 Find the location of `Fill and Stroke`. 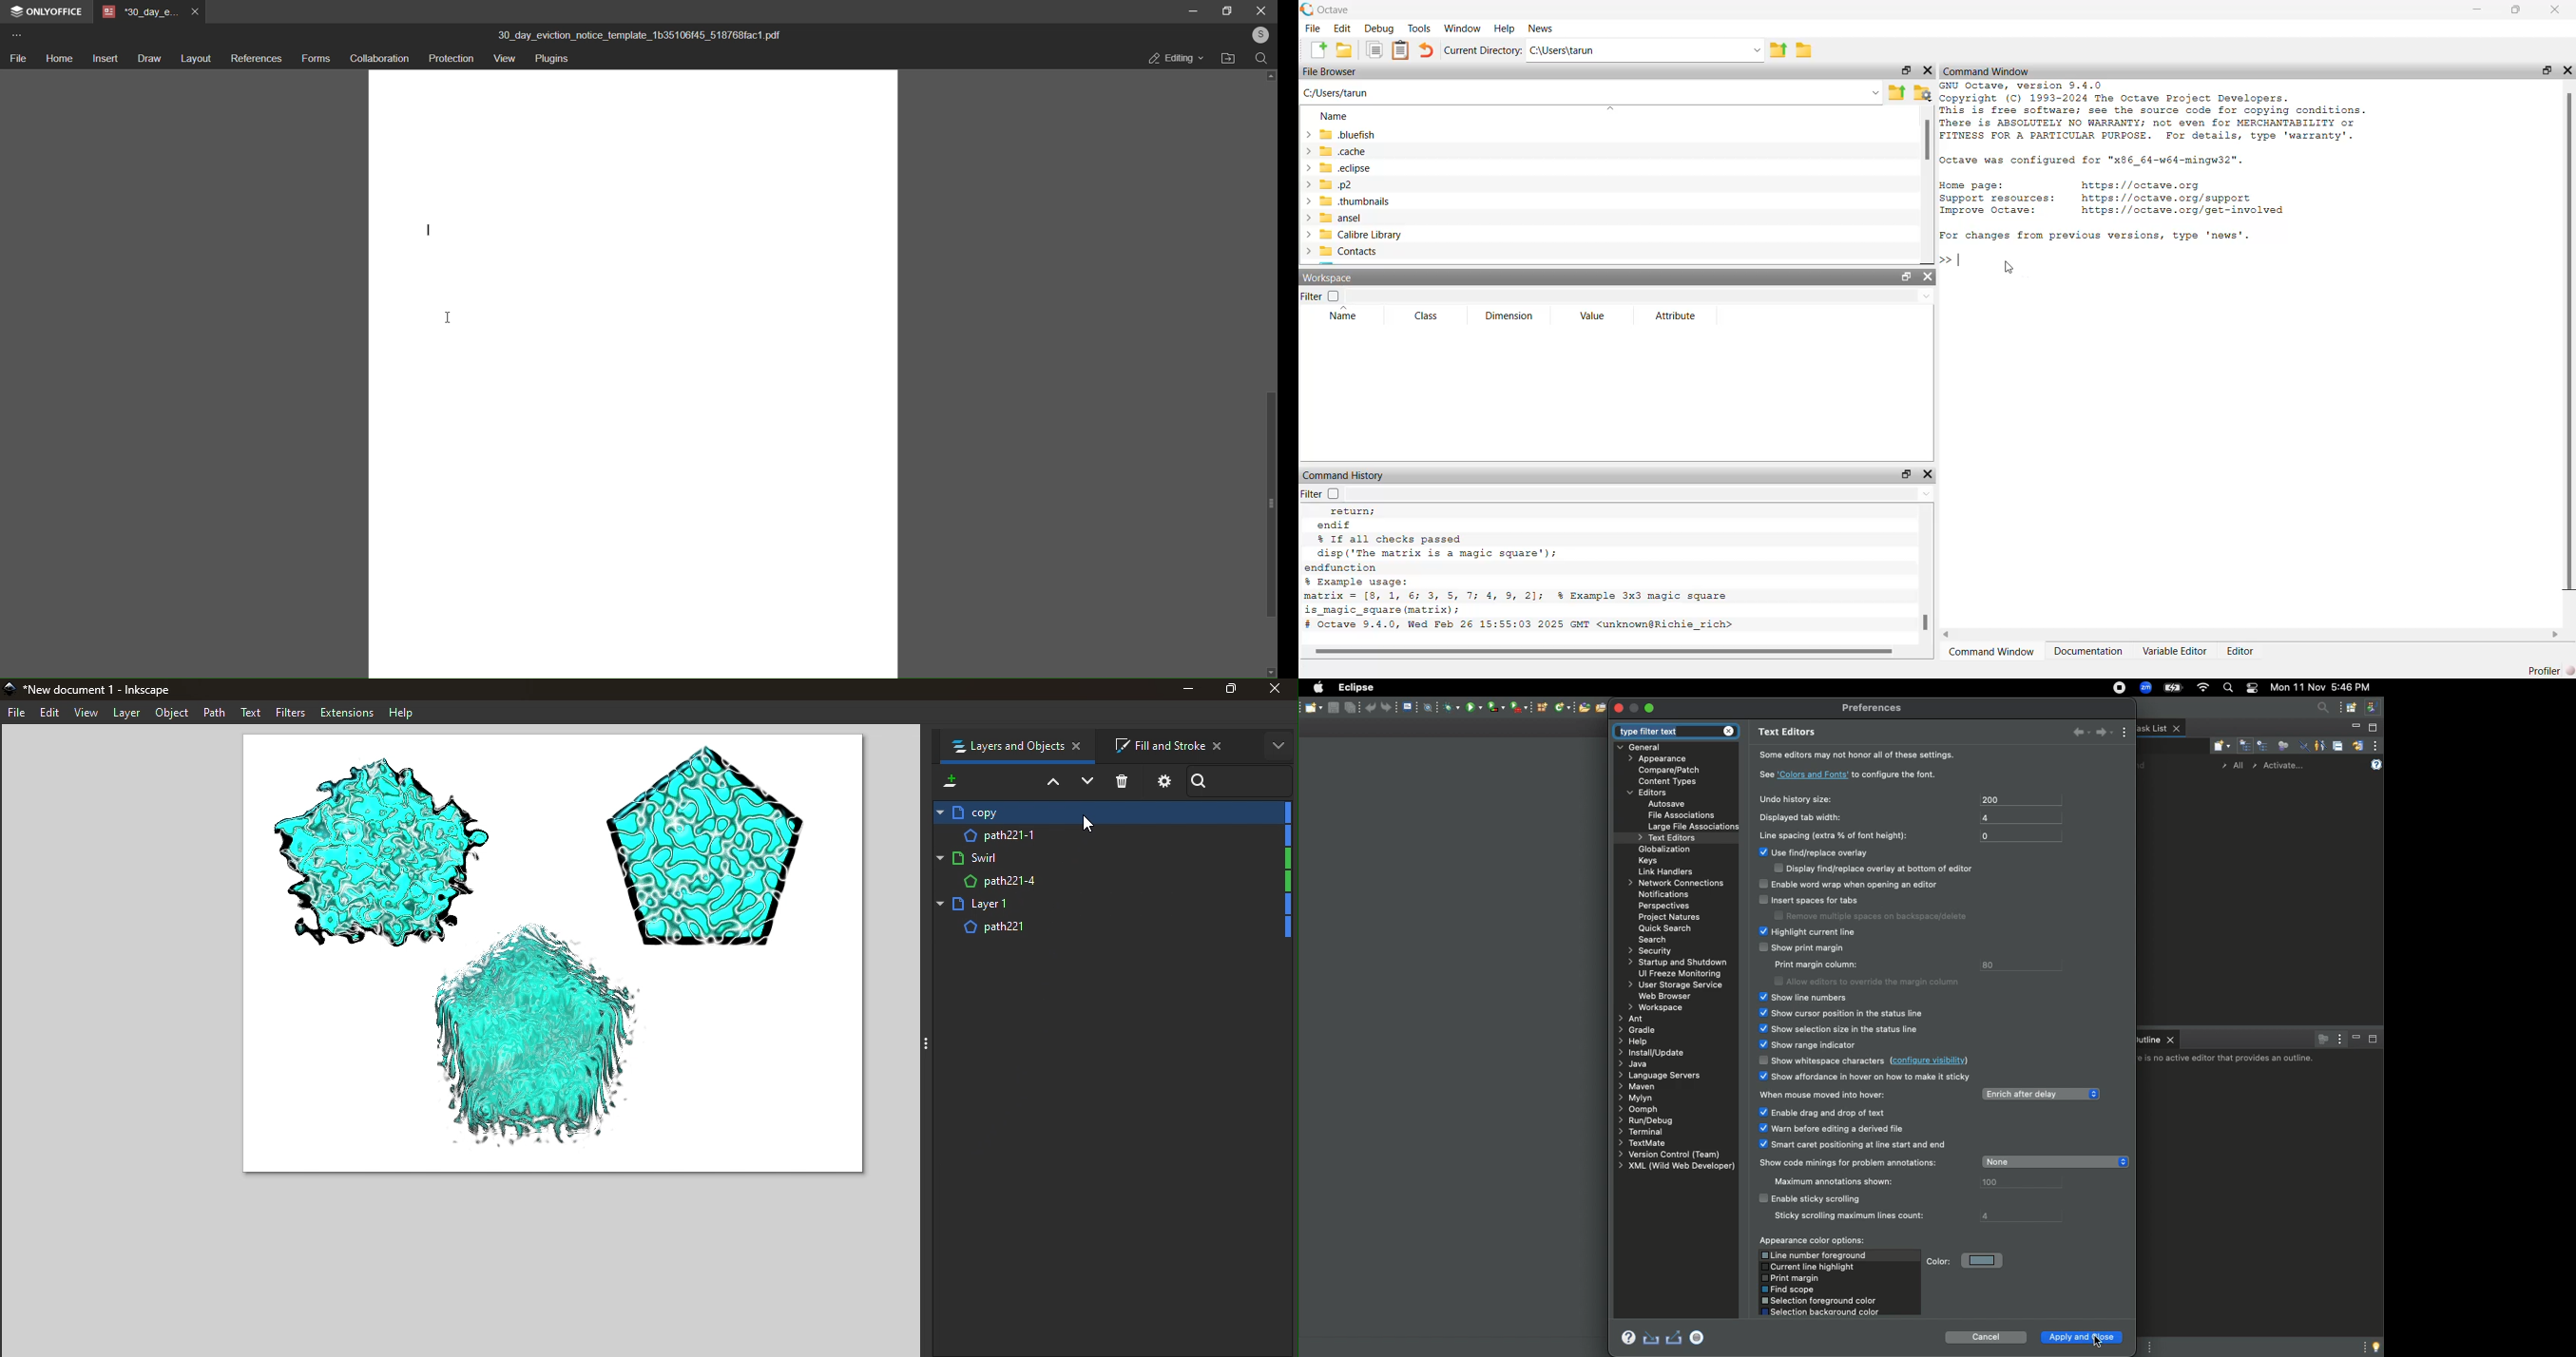

Fill and Stroke is located at coordinates (1176, 746).